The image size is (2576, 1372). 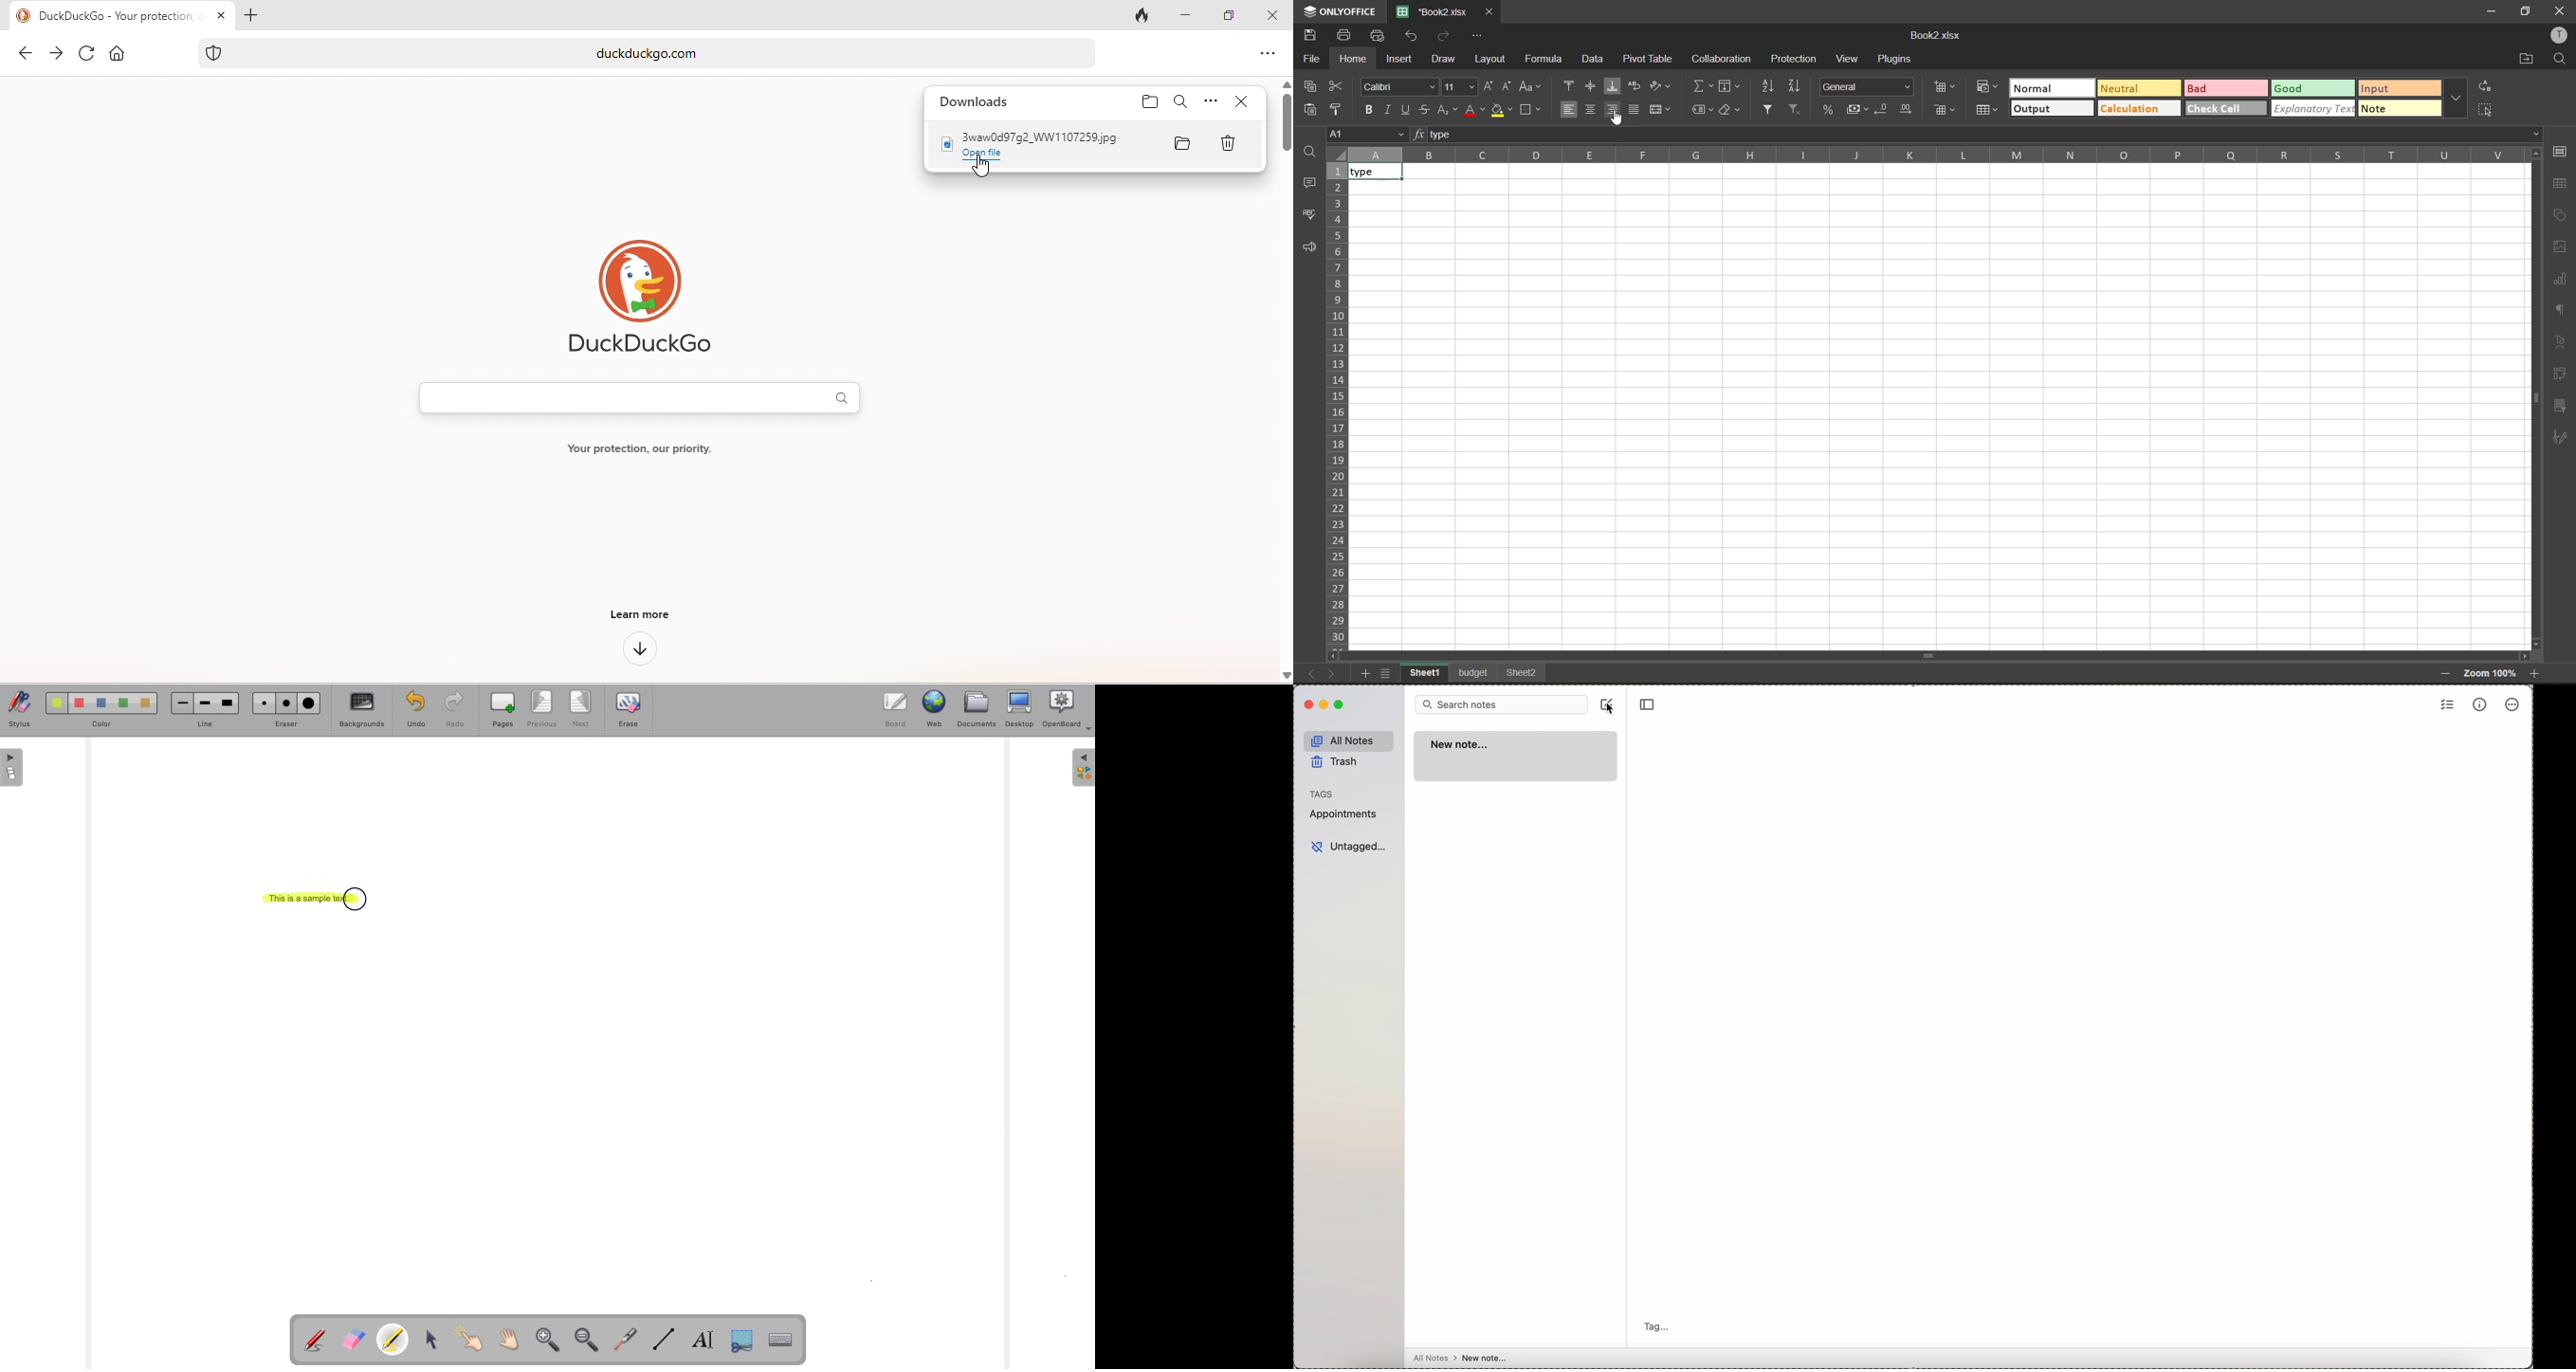 What do you see at coordinates (1592, 111) in the screenshot?
I see `align middle` at bounding box center [1592, 111].